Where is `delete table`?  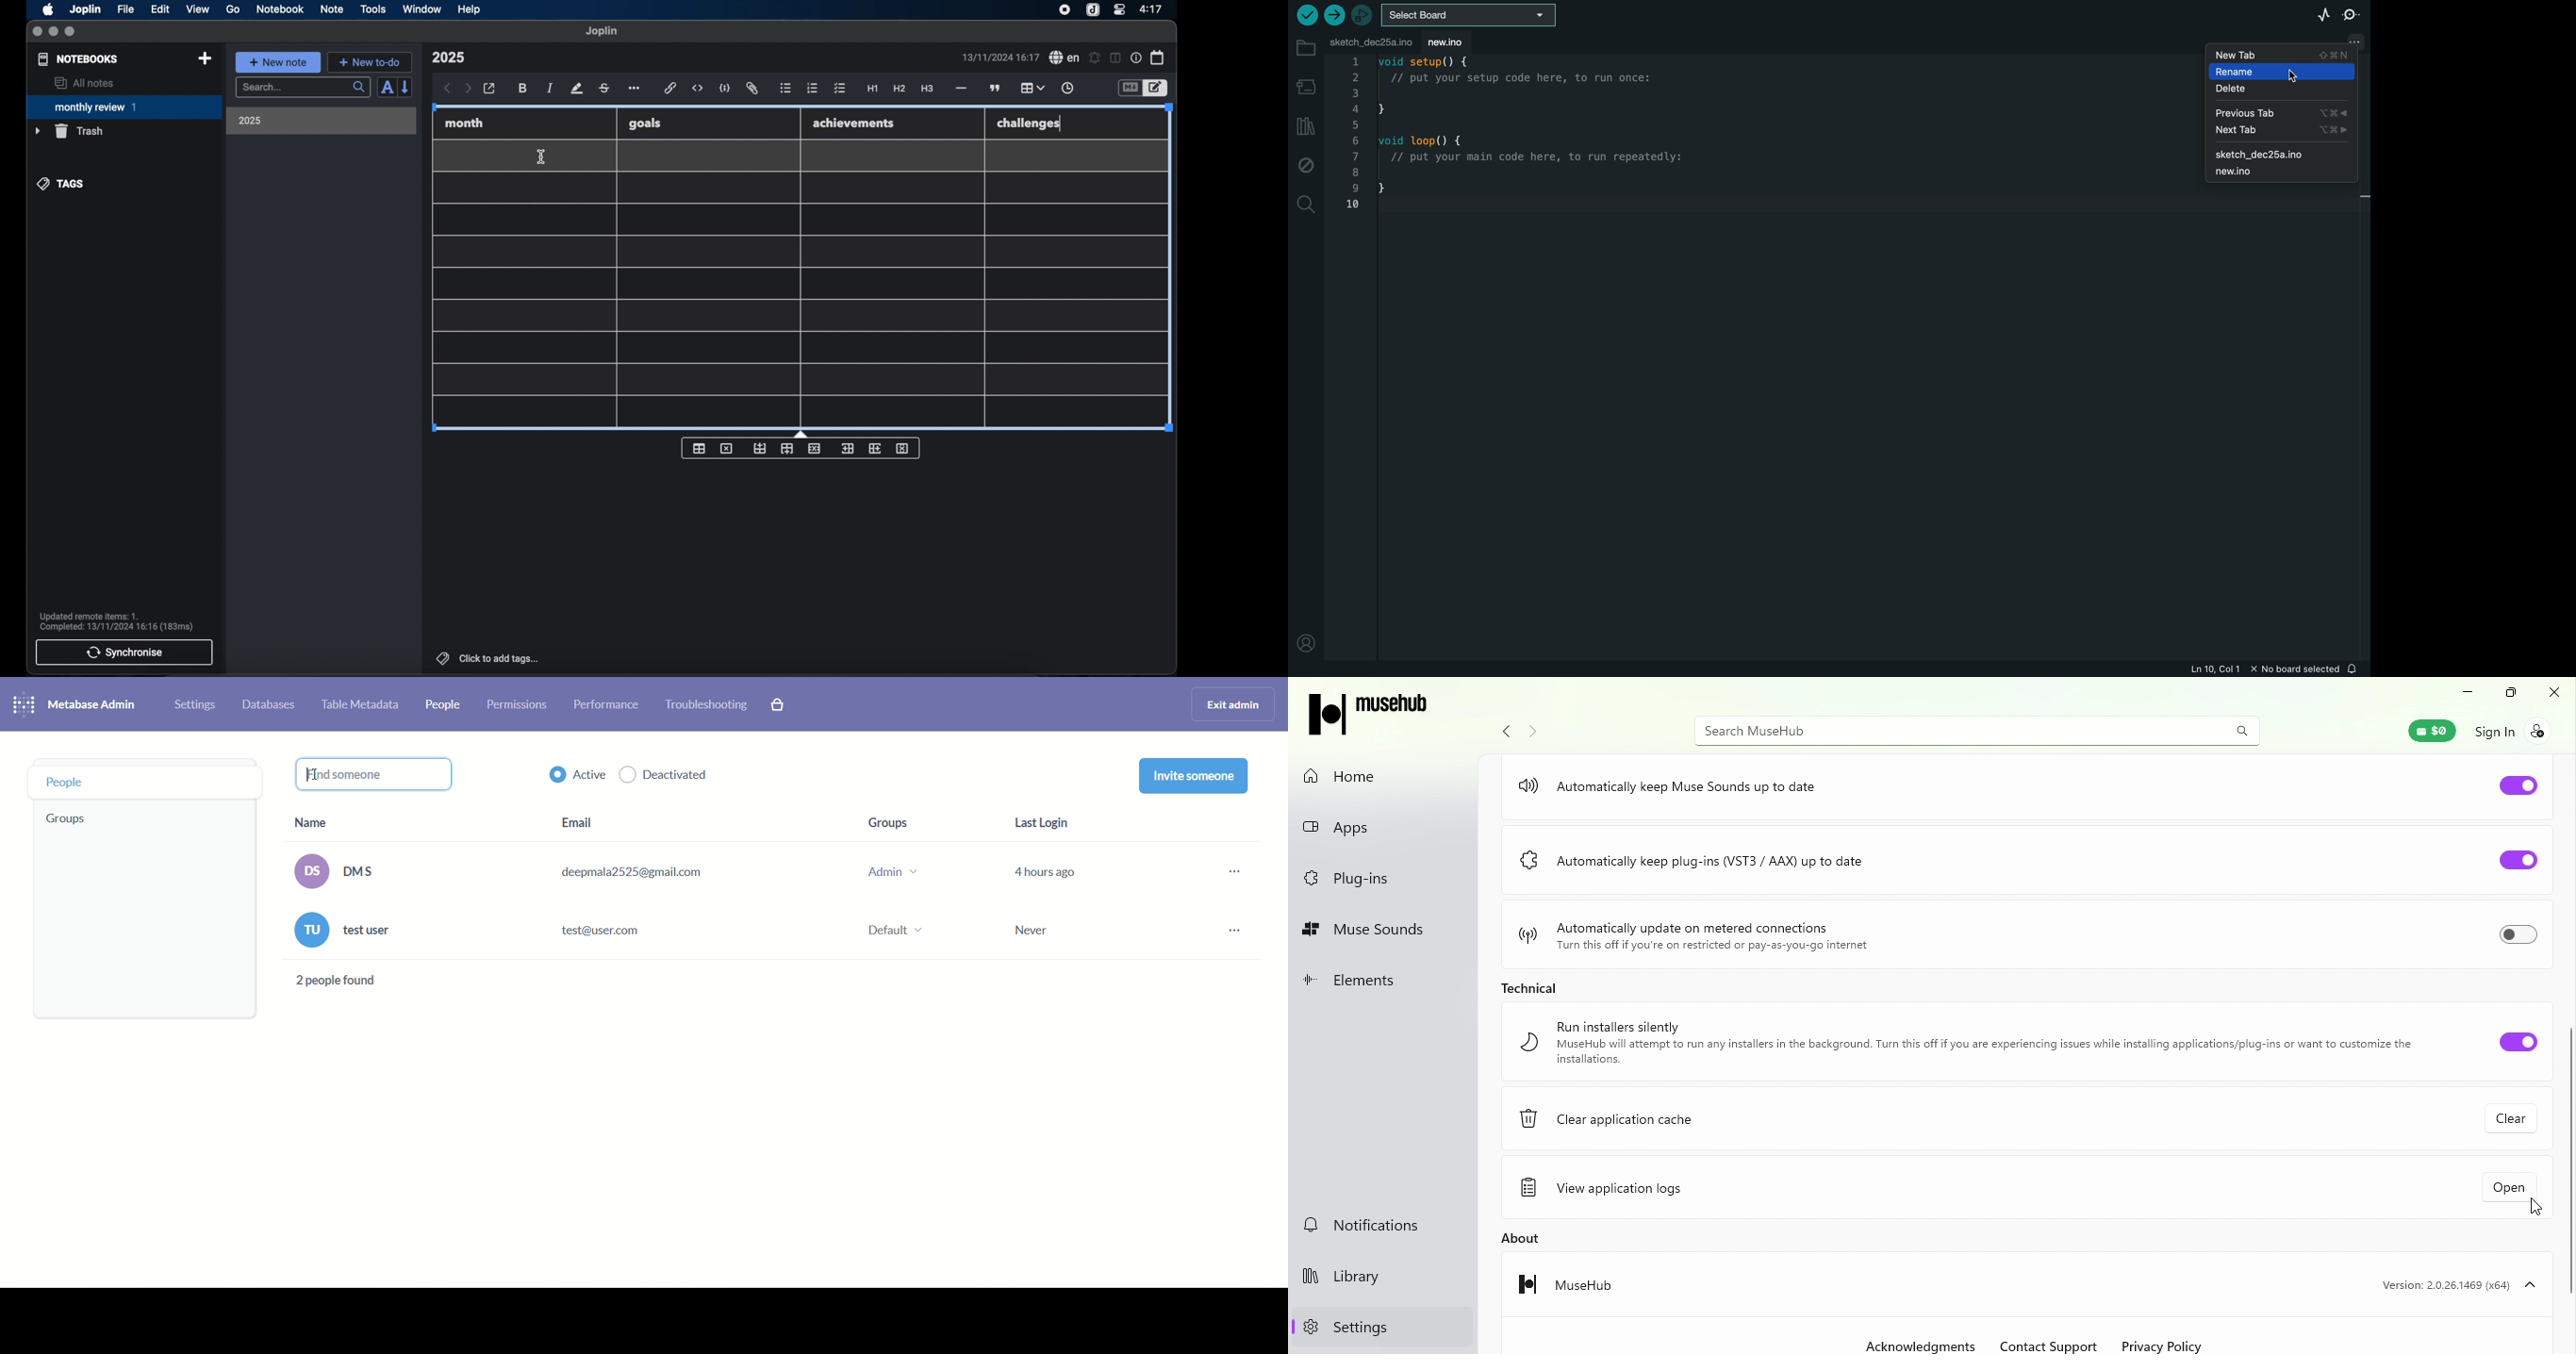 delete table is located at coordinates (727, 449).